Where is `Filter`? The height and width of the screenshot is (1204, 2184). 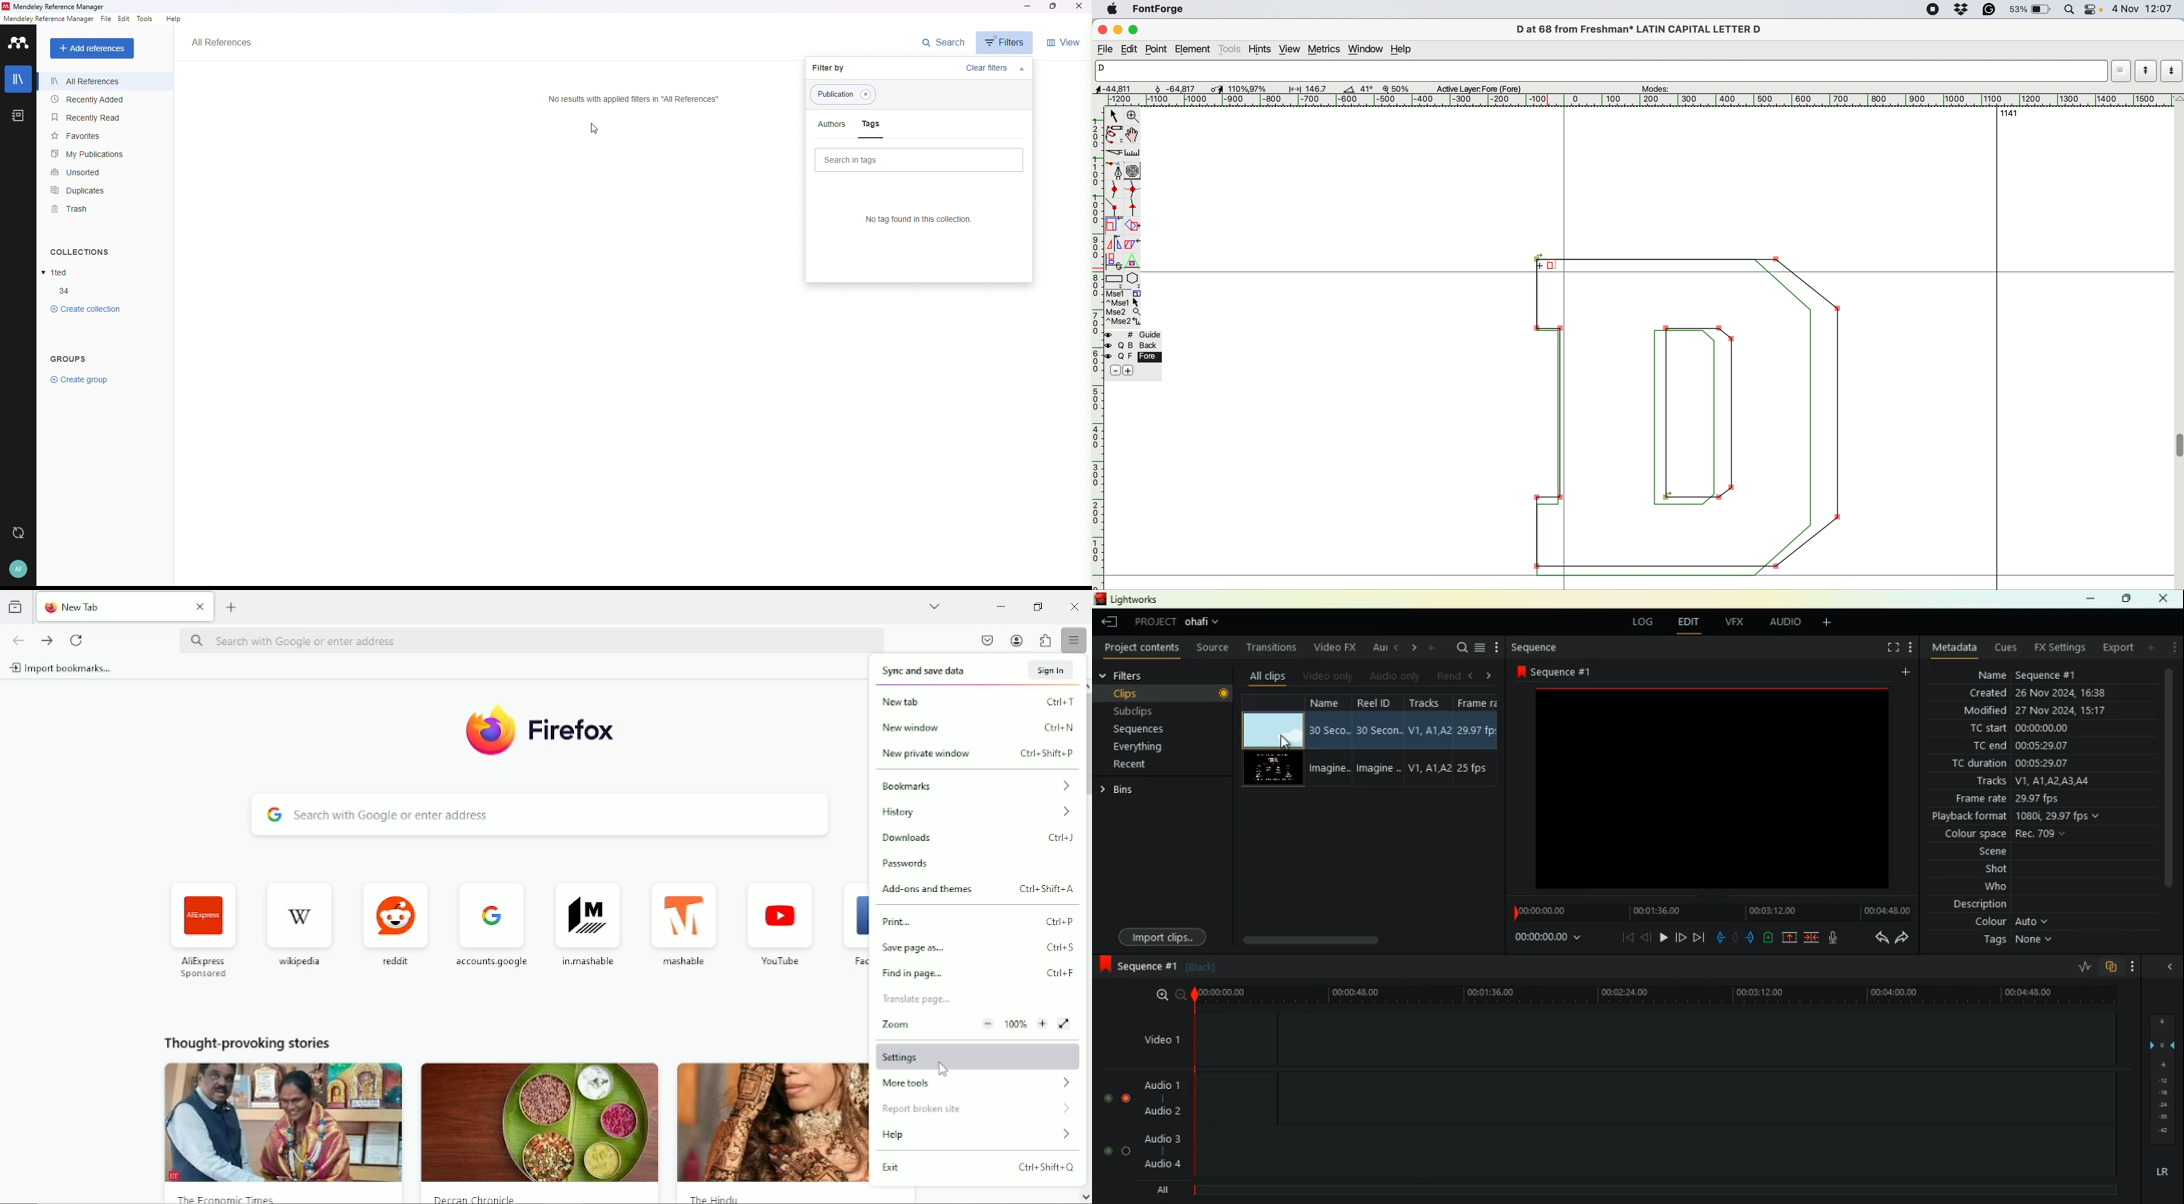 Filter is located at coordinates (1006, 42).